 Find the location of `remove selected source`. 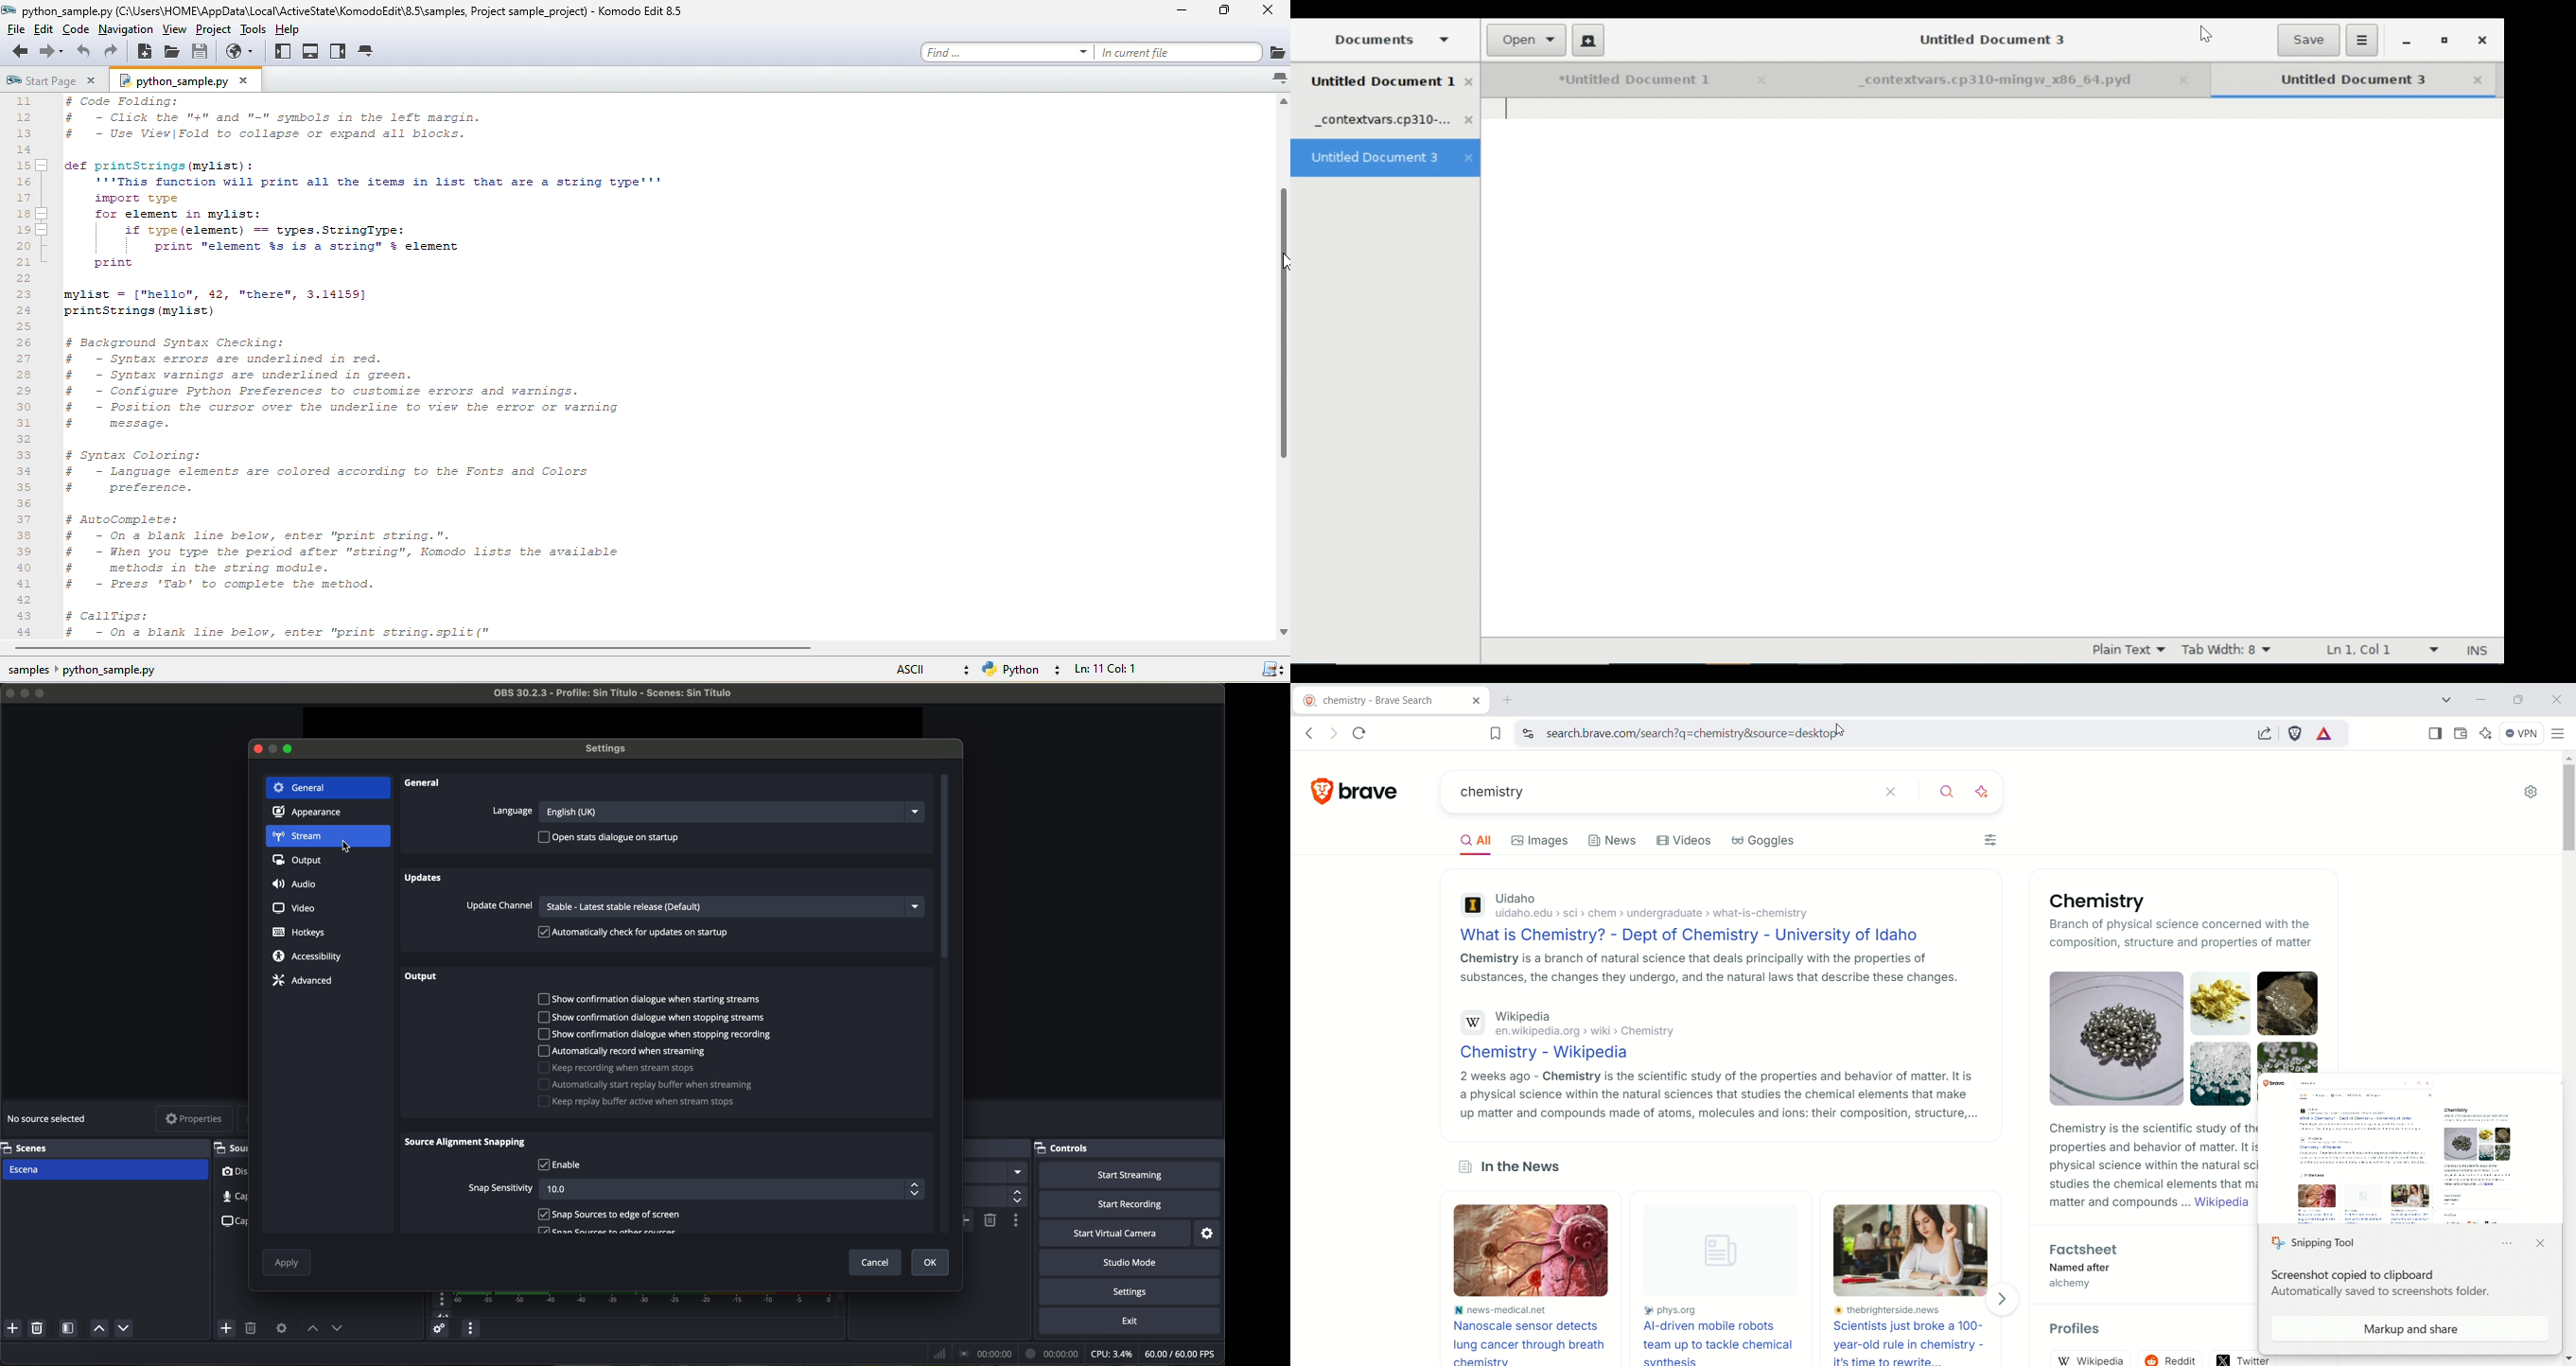

remove selected source is located at coordinates (252, 1329).